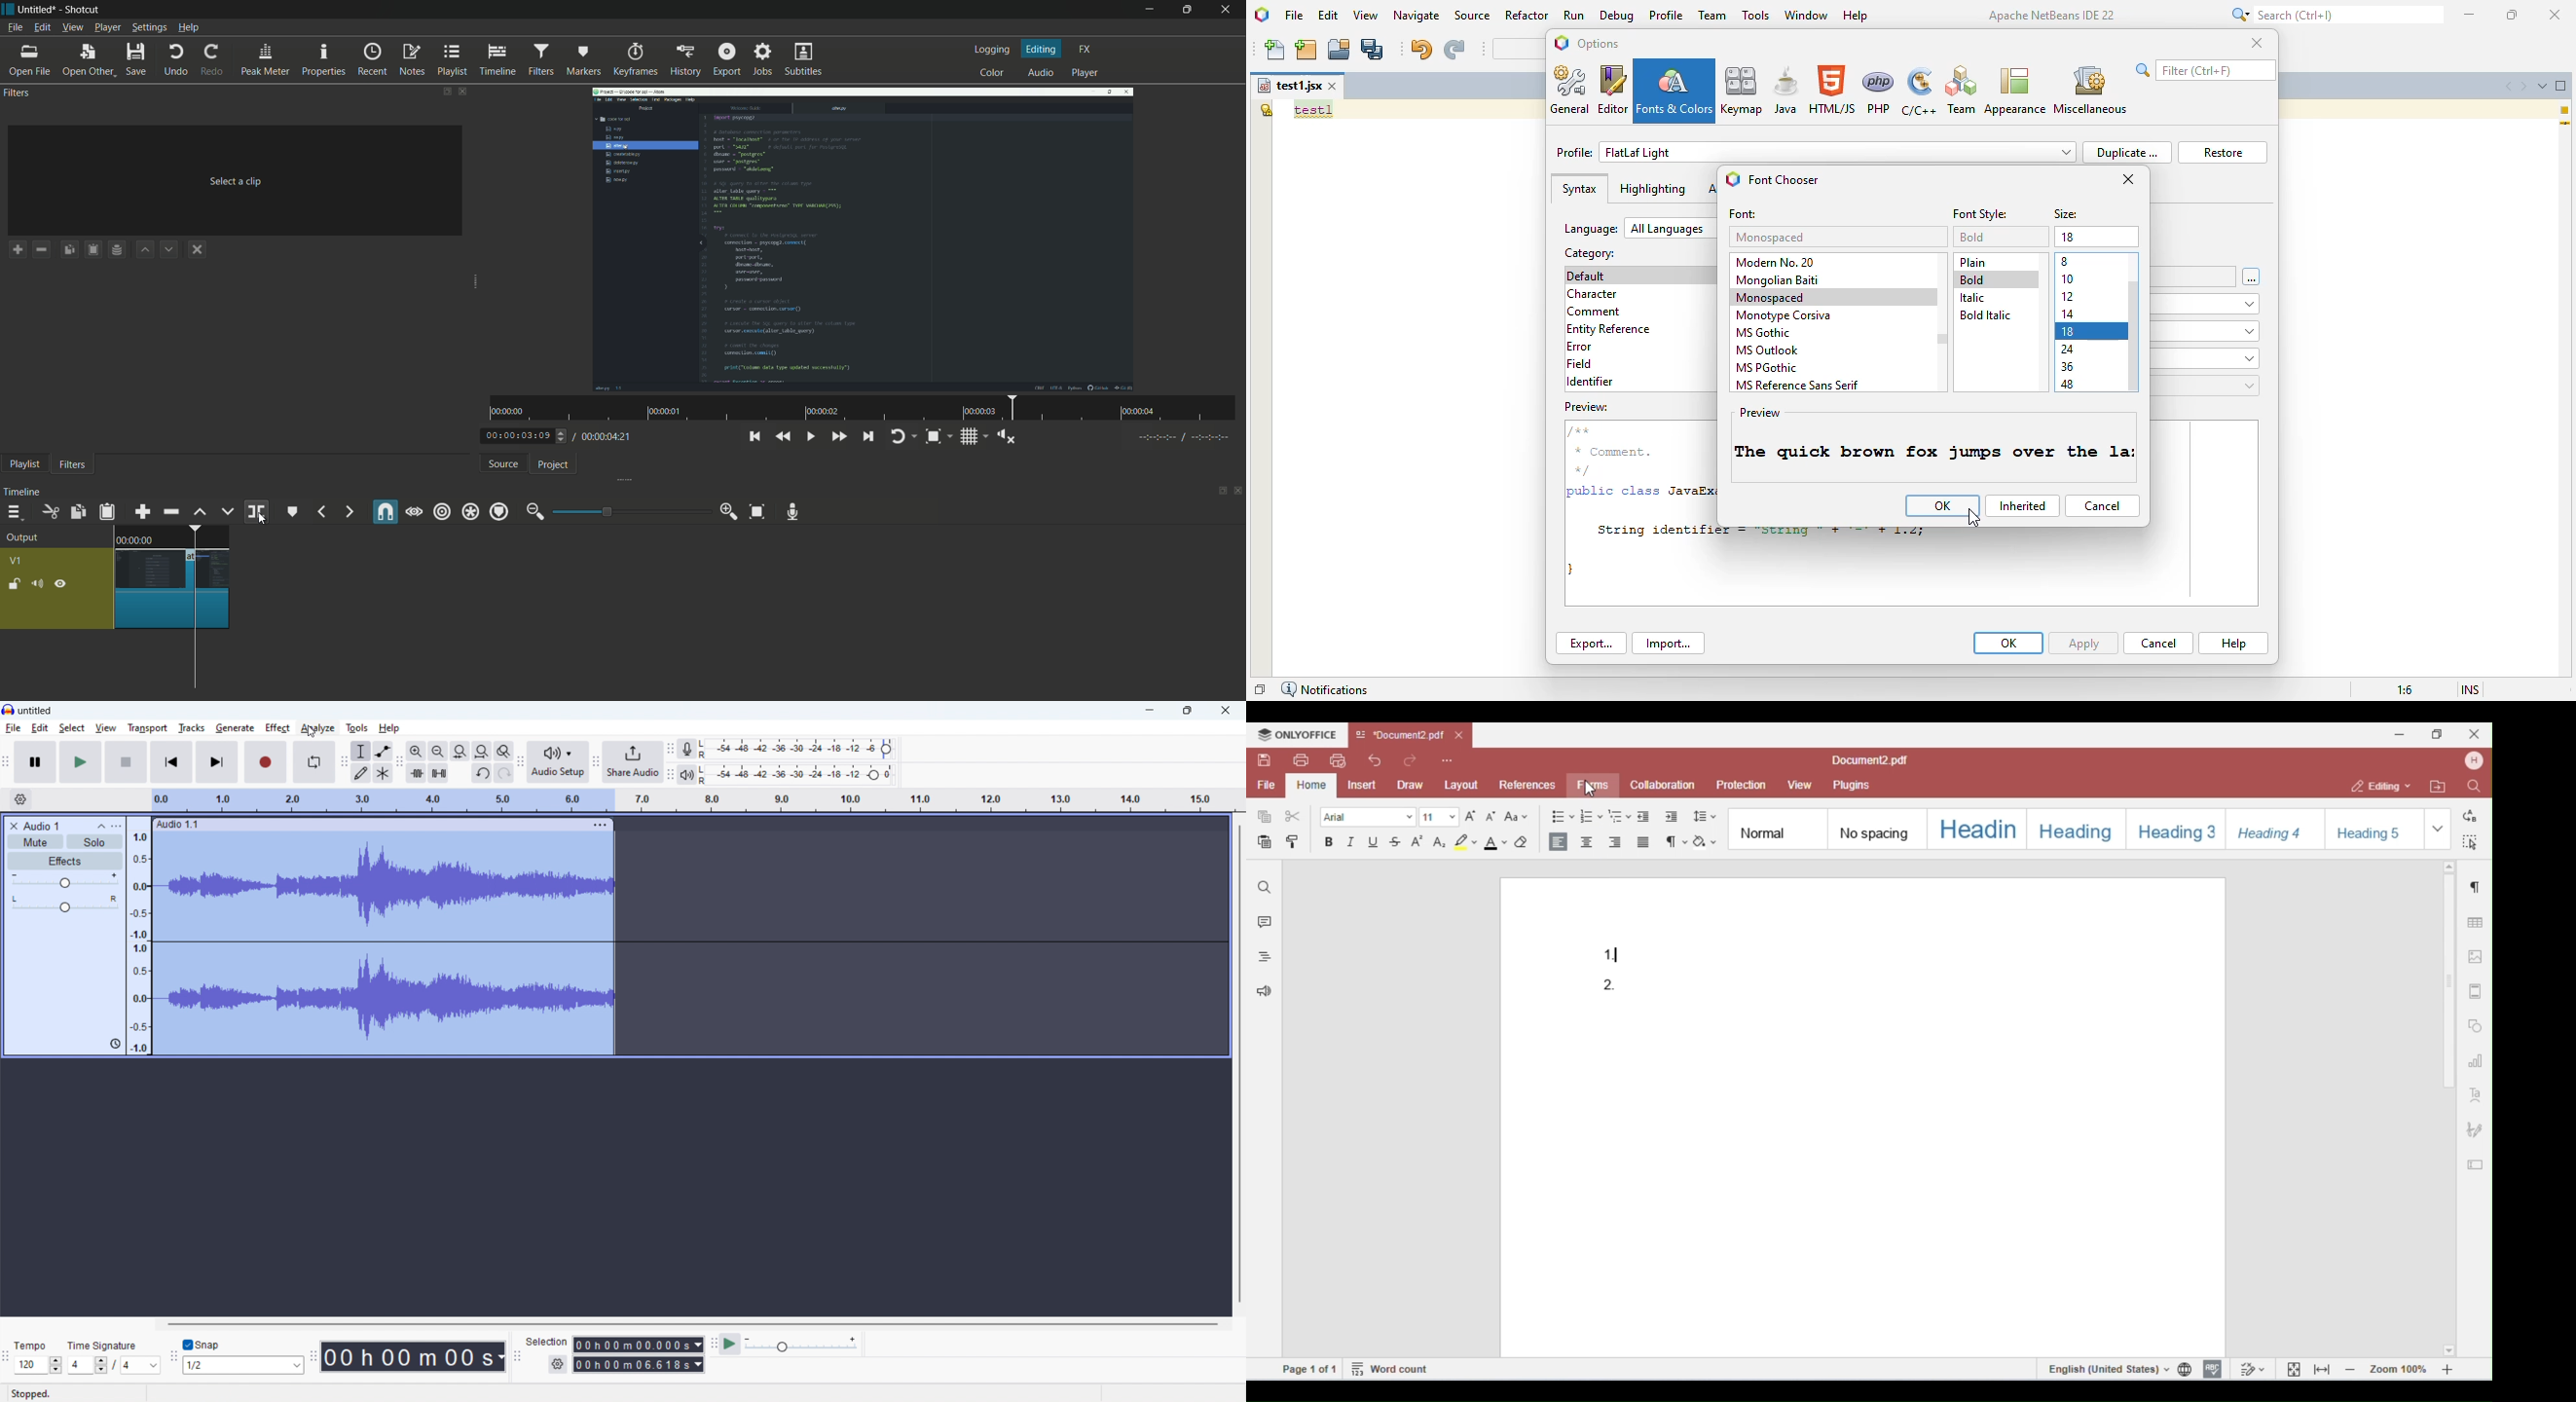  Describe the element at coordinates (228, 510) in the screenshot. I see `overwrite` at that location.